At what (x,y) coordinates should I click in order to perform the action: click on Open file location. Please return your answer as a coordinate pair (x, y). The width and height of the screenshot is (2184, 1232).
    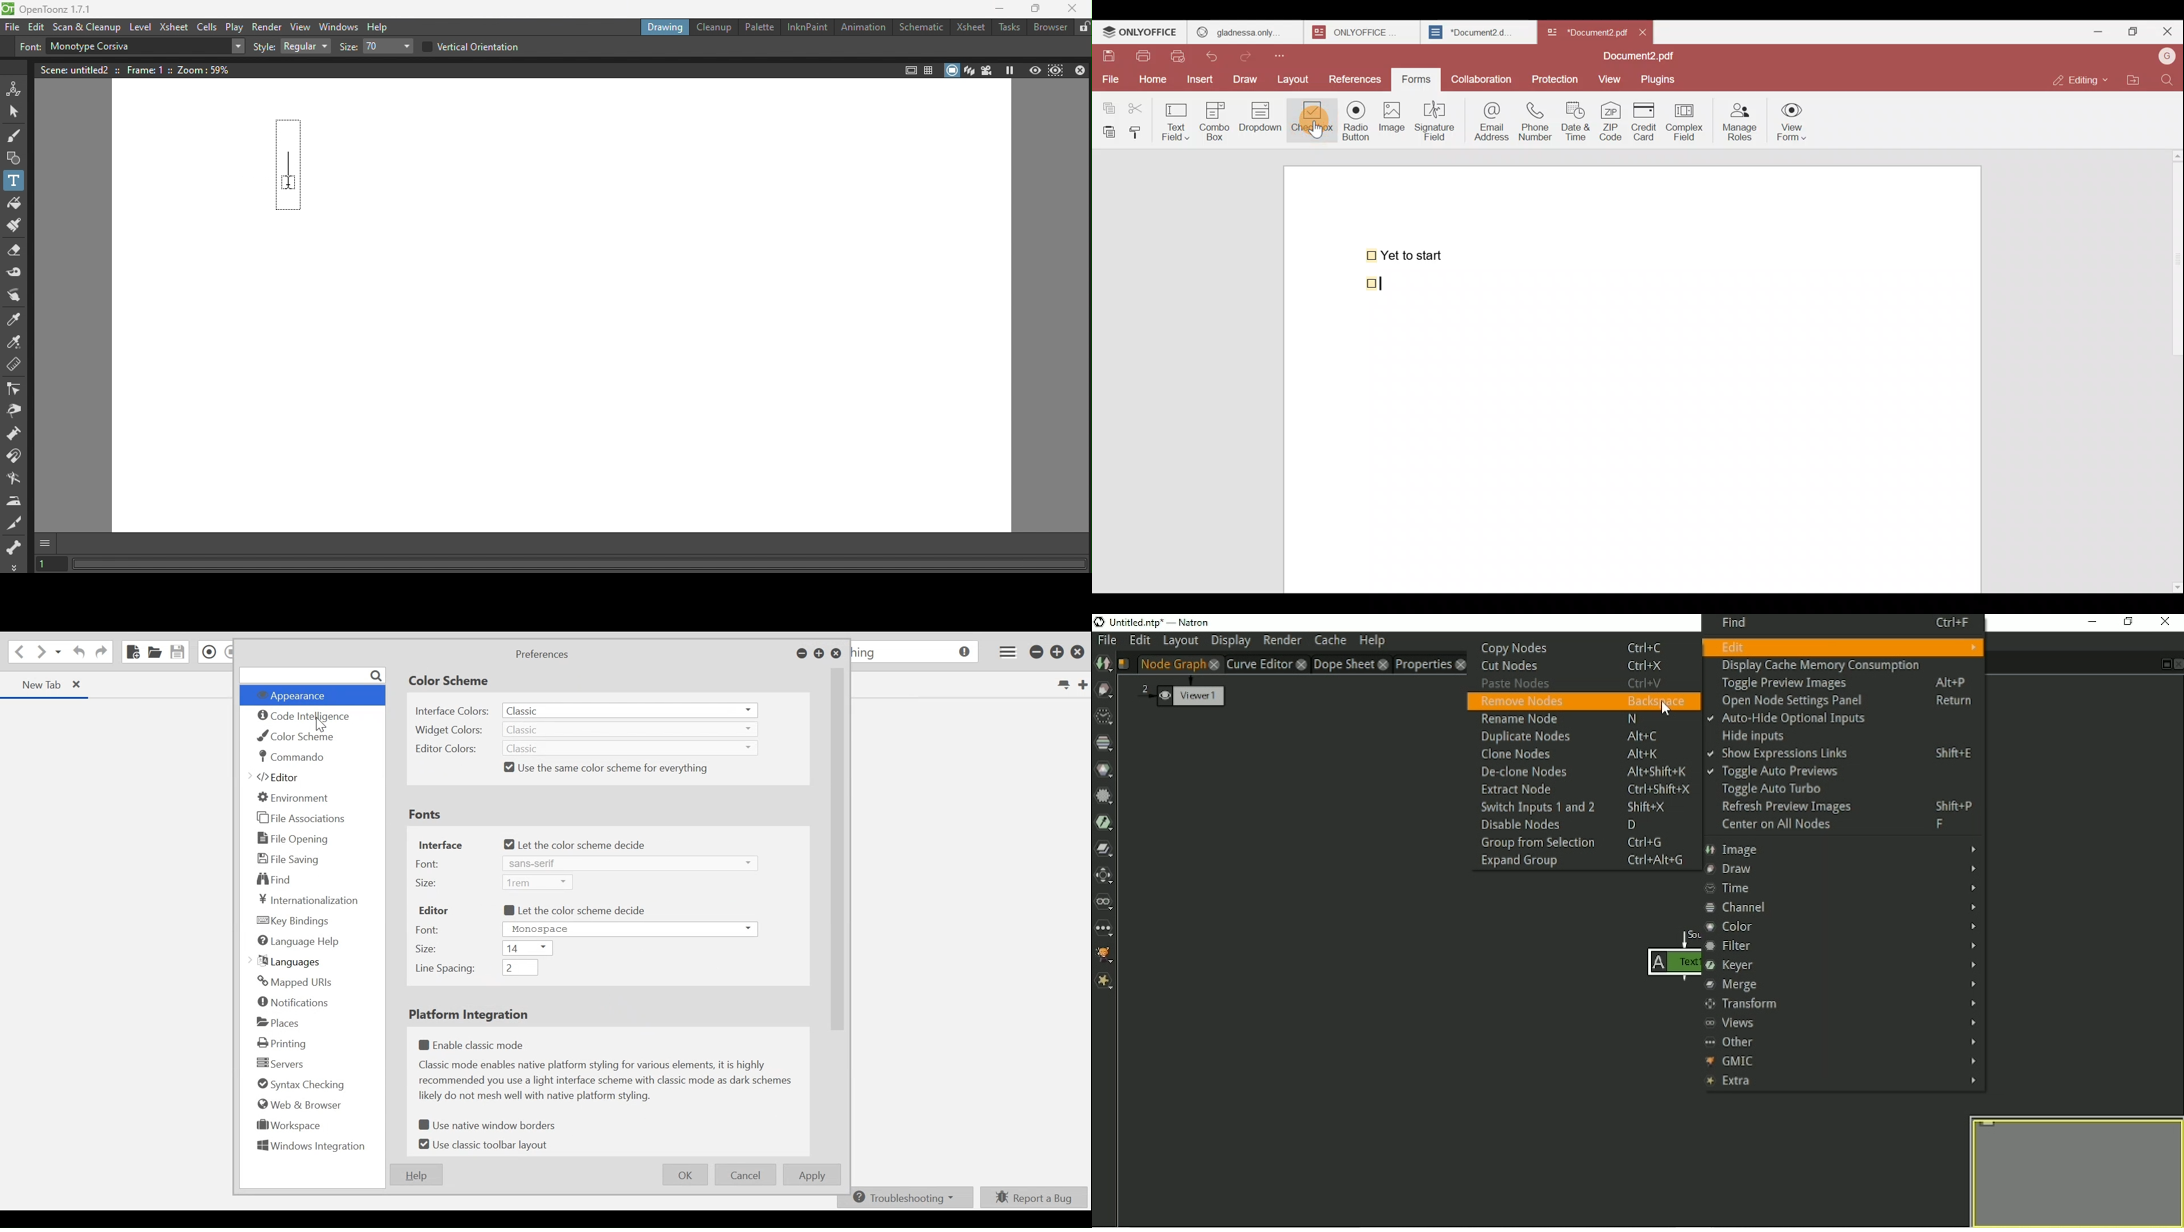
    Looking at the image, I should click on (2134, 78).